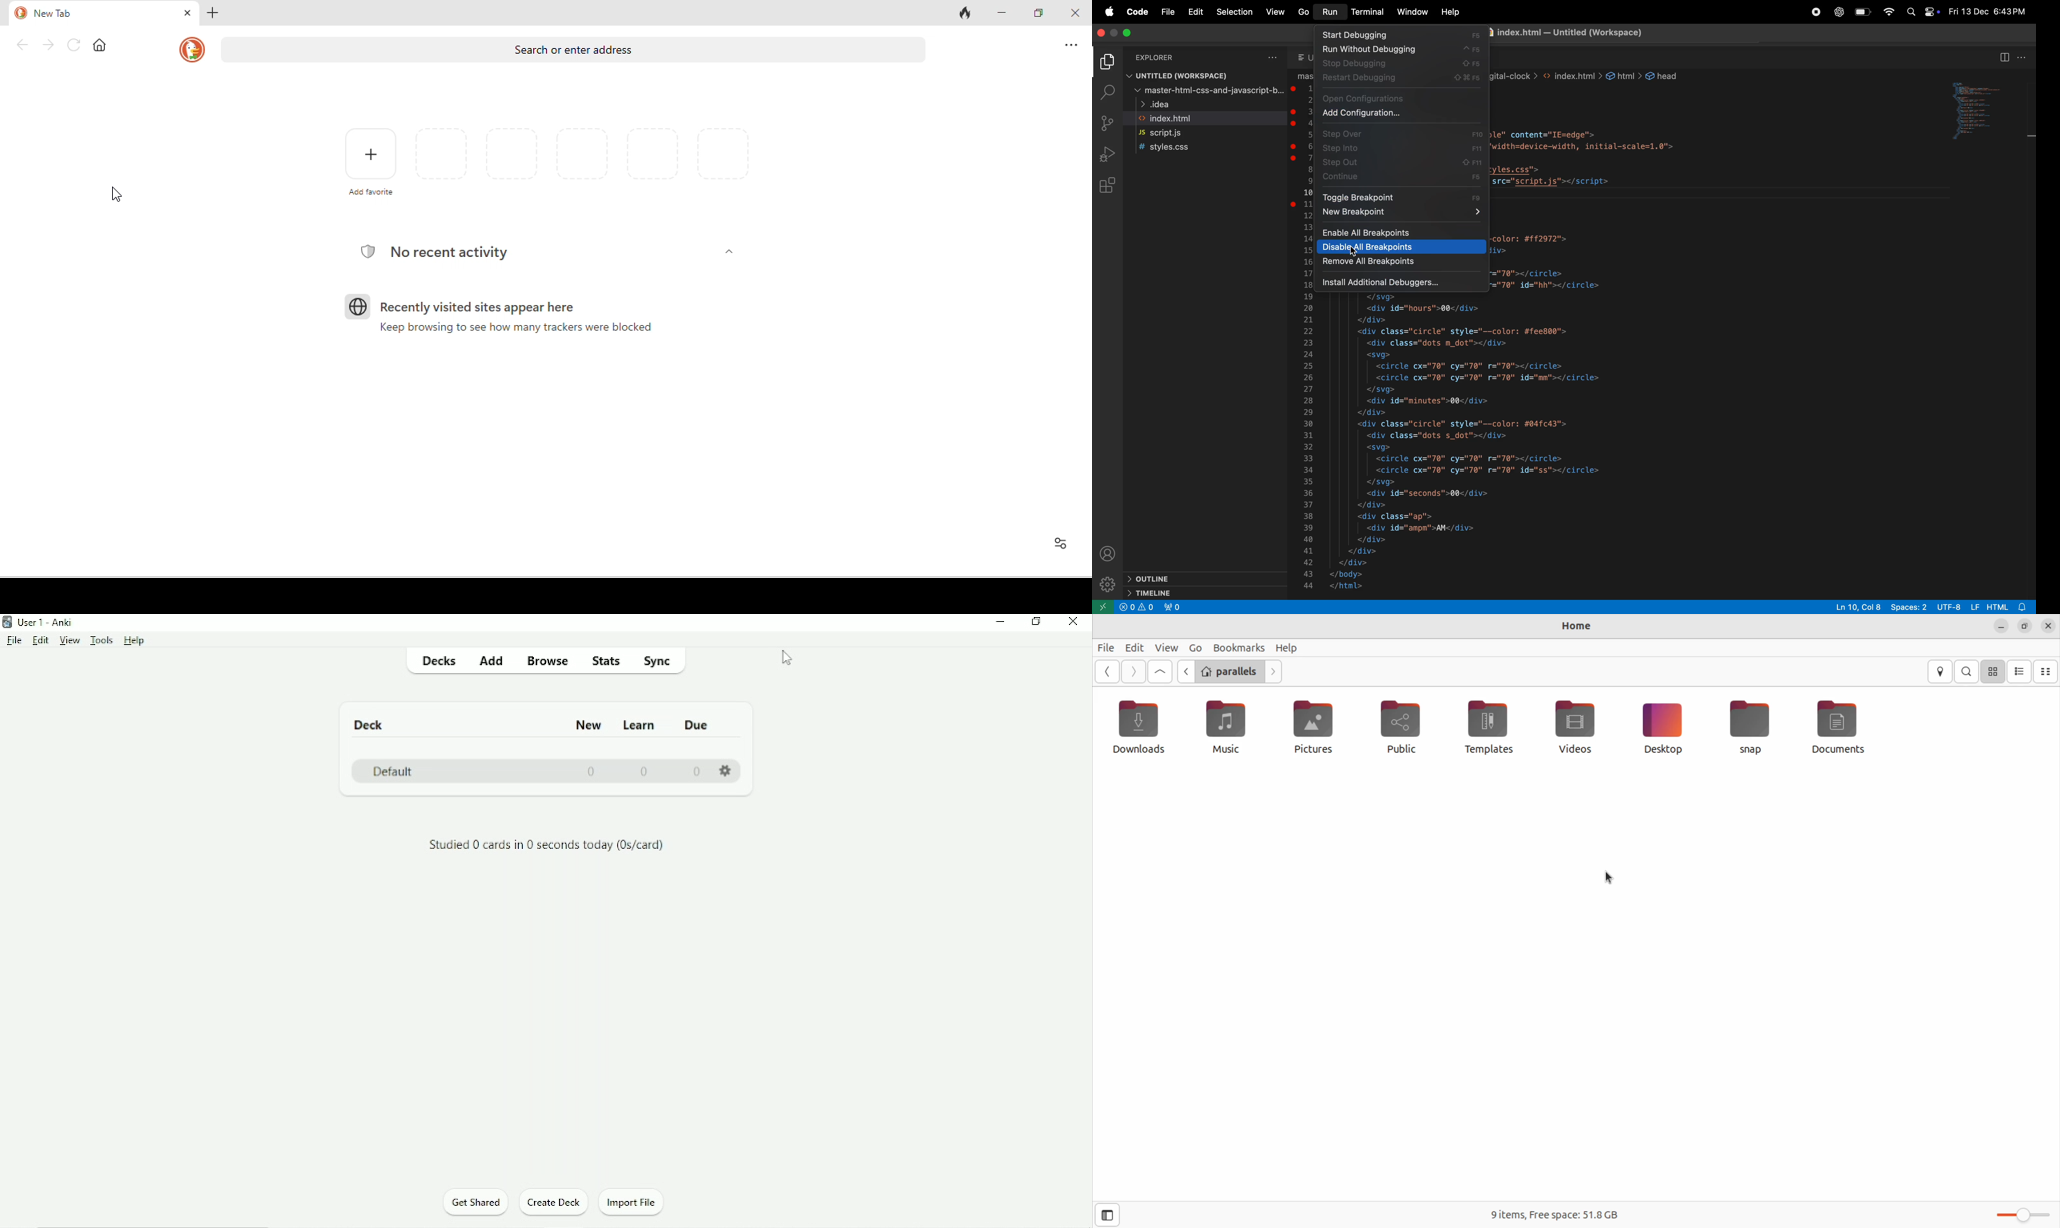 The image size is (2072, 1232). Describe the element at coordinates (555, 1205) in the screenshot. I see `Create Deck` at that location.